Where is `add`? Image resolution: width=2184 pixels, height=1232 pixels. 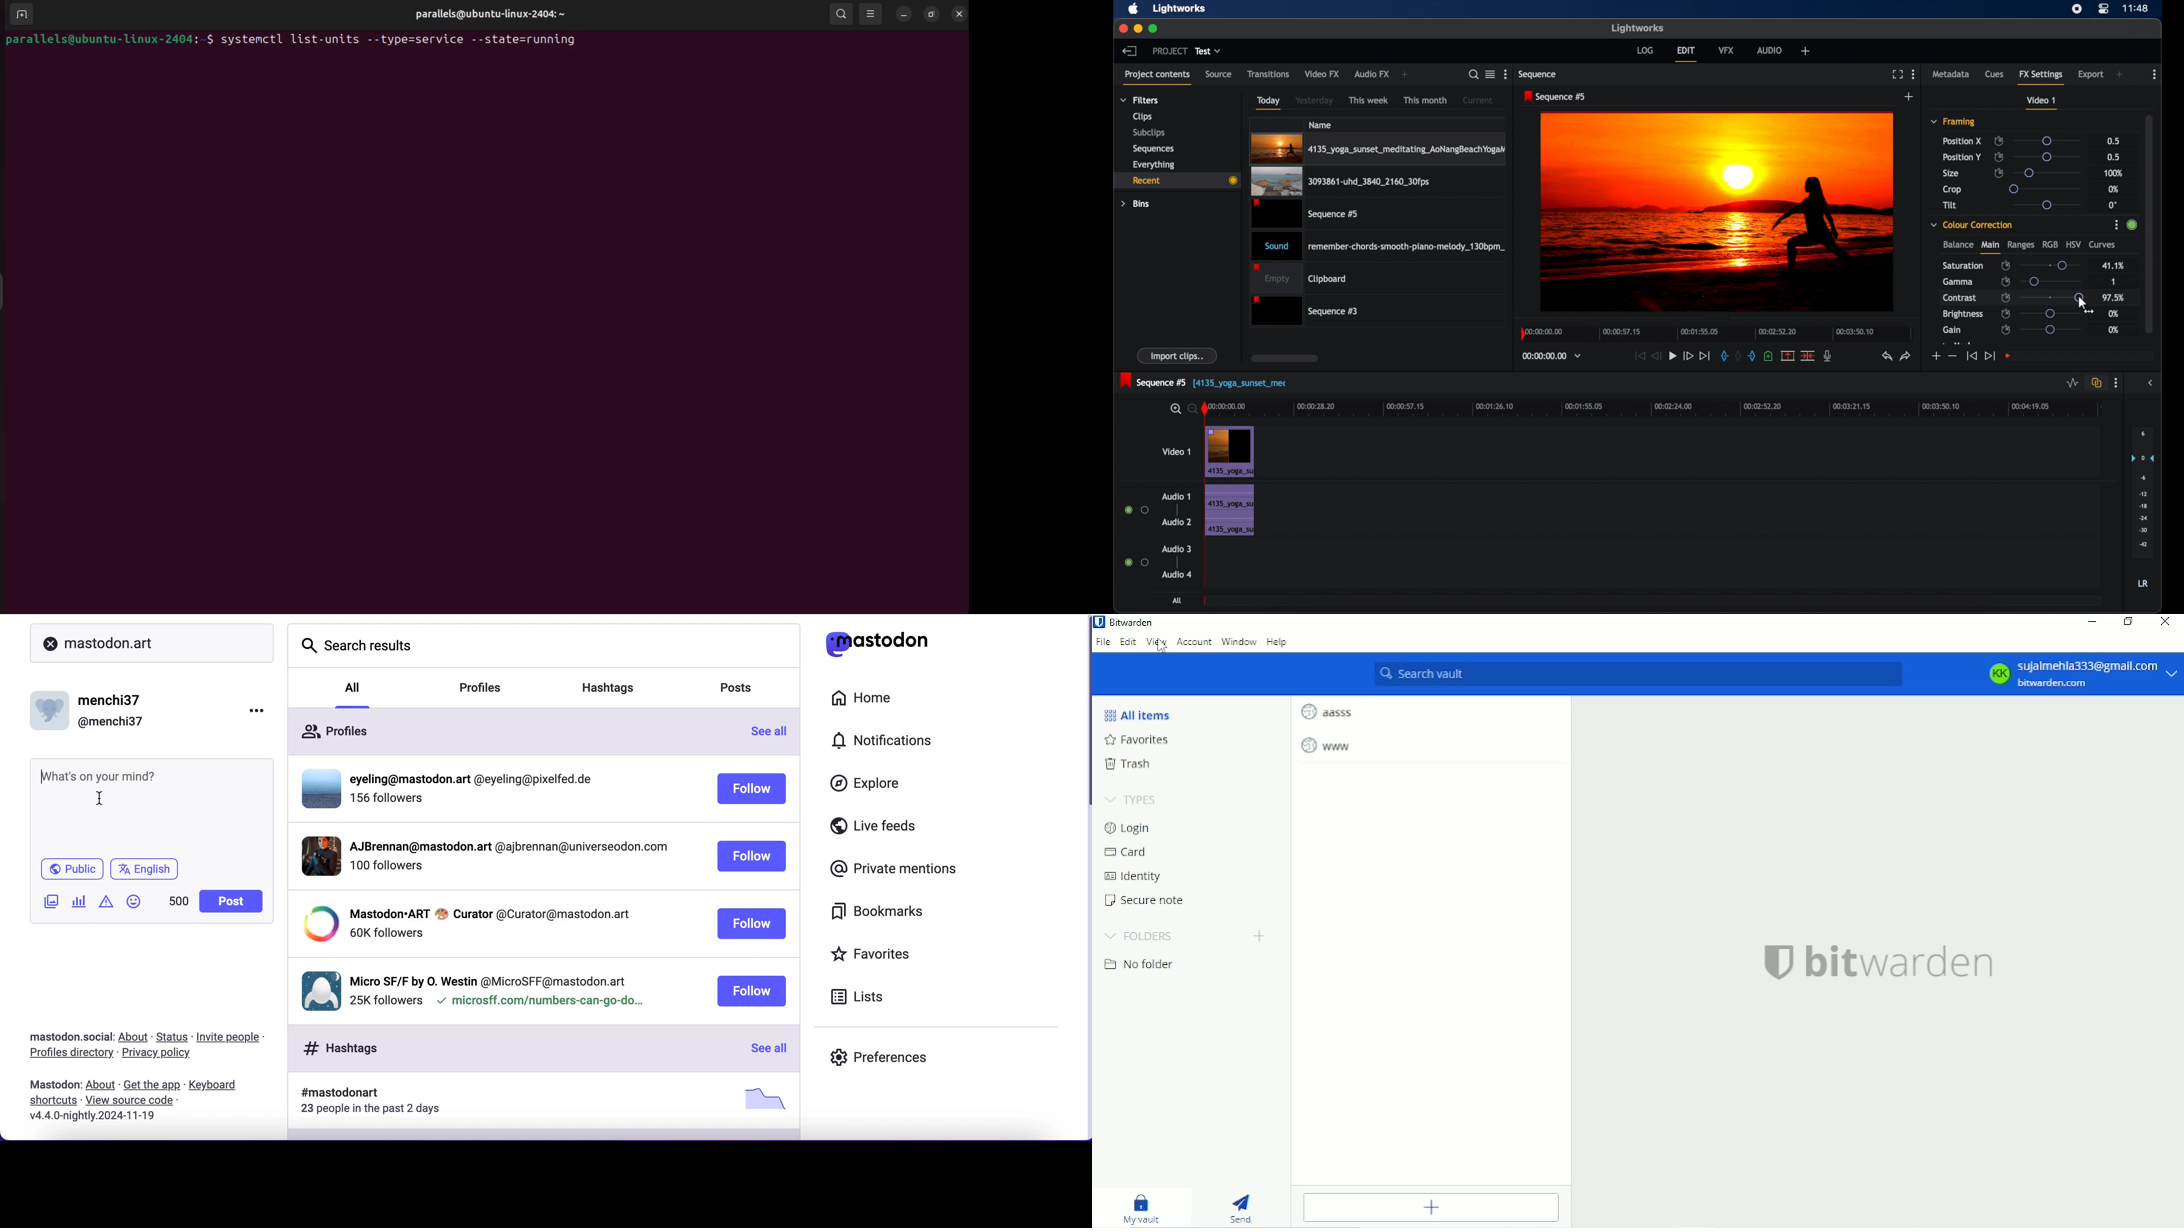 add is located at coordinates (1805, 51).